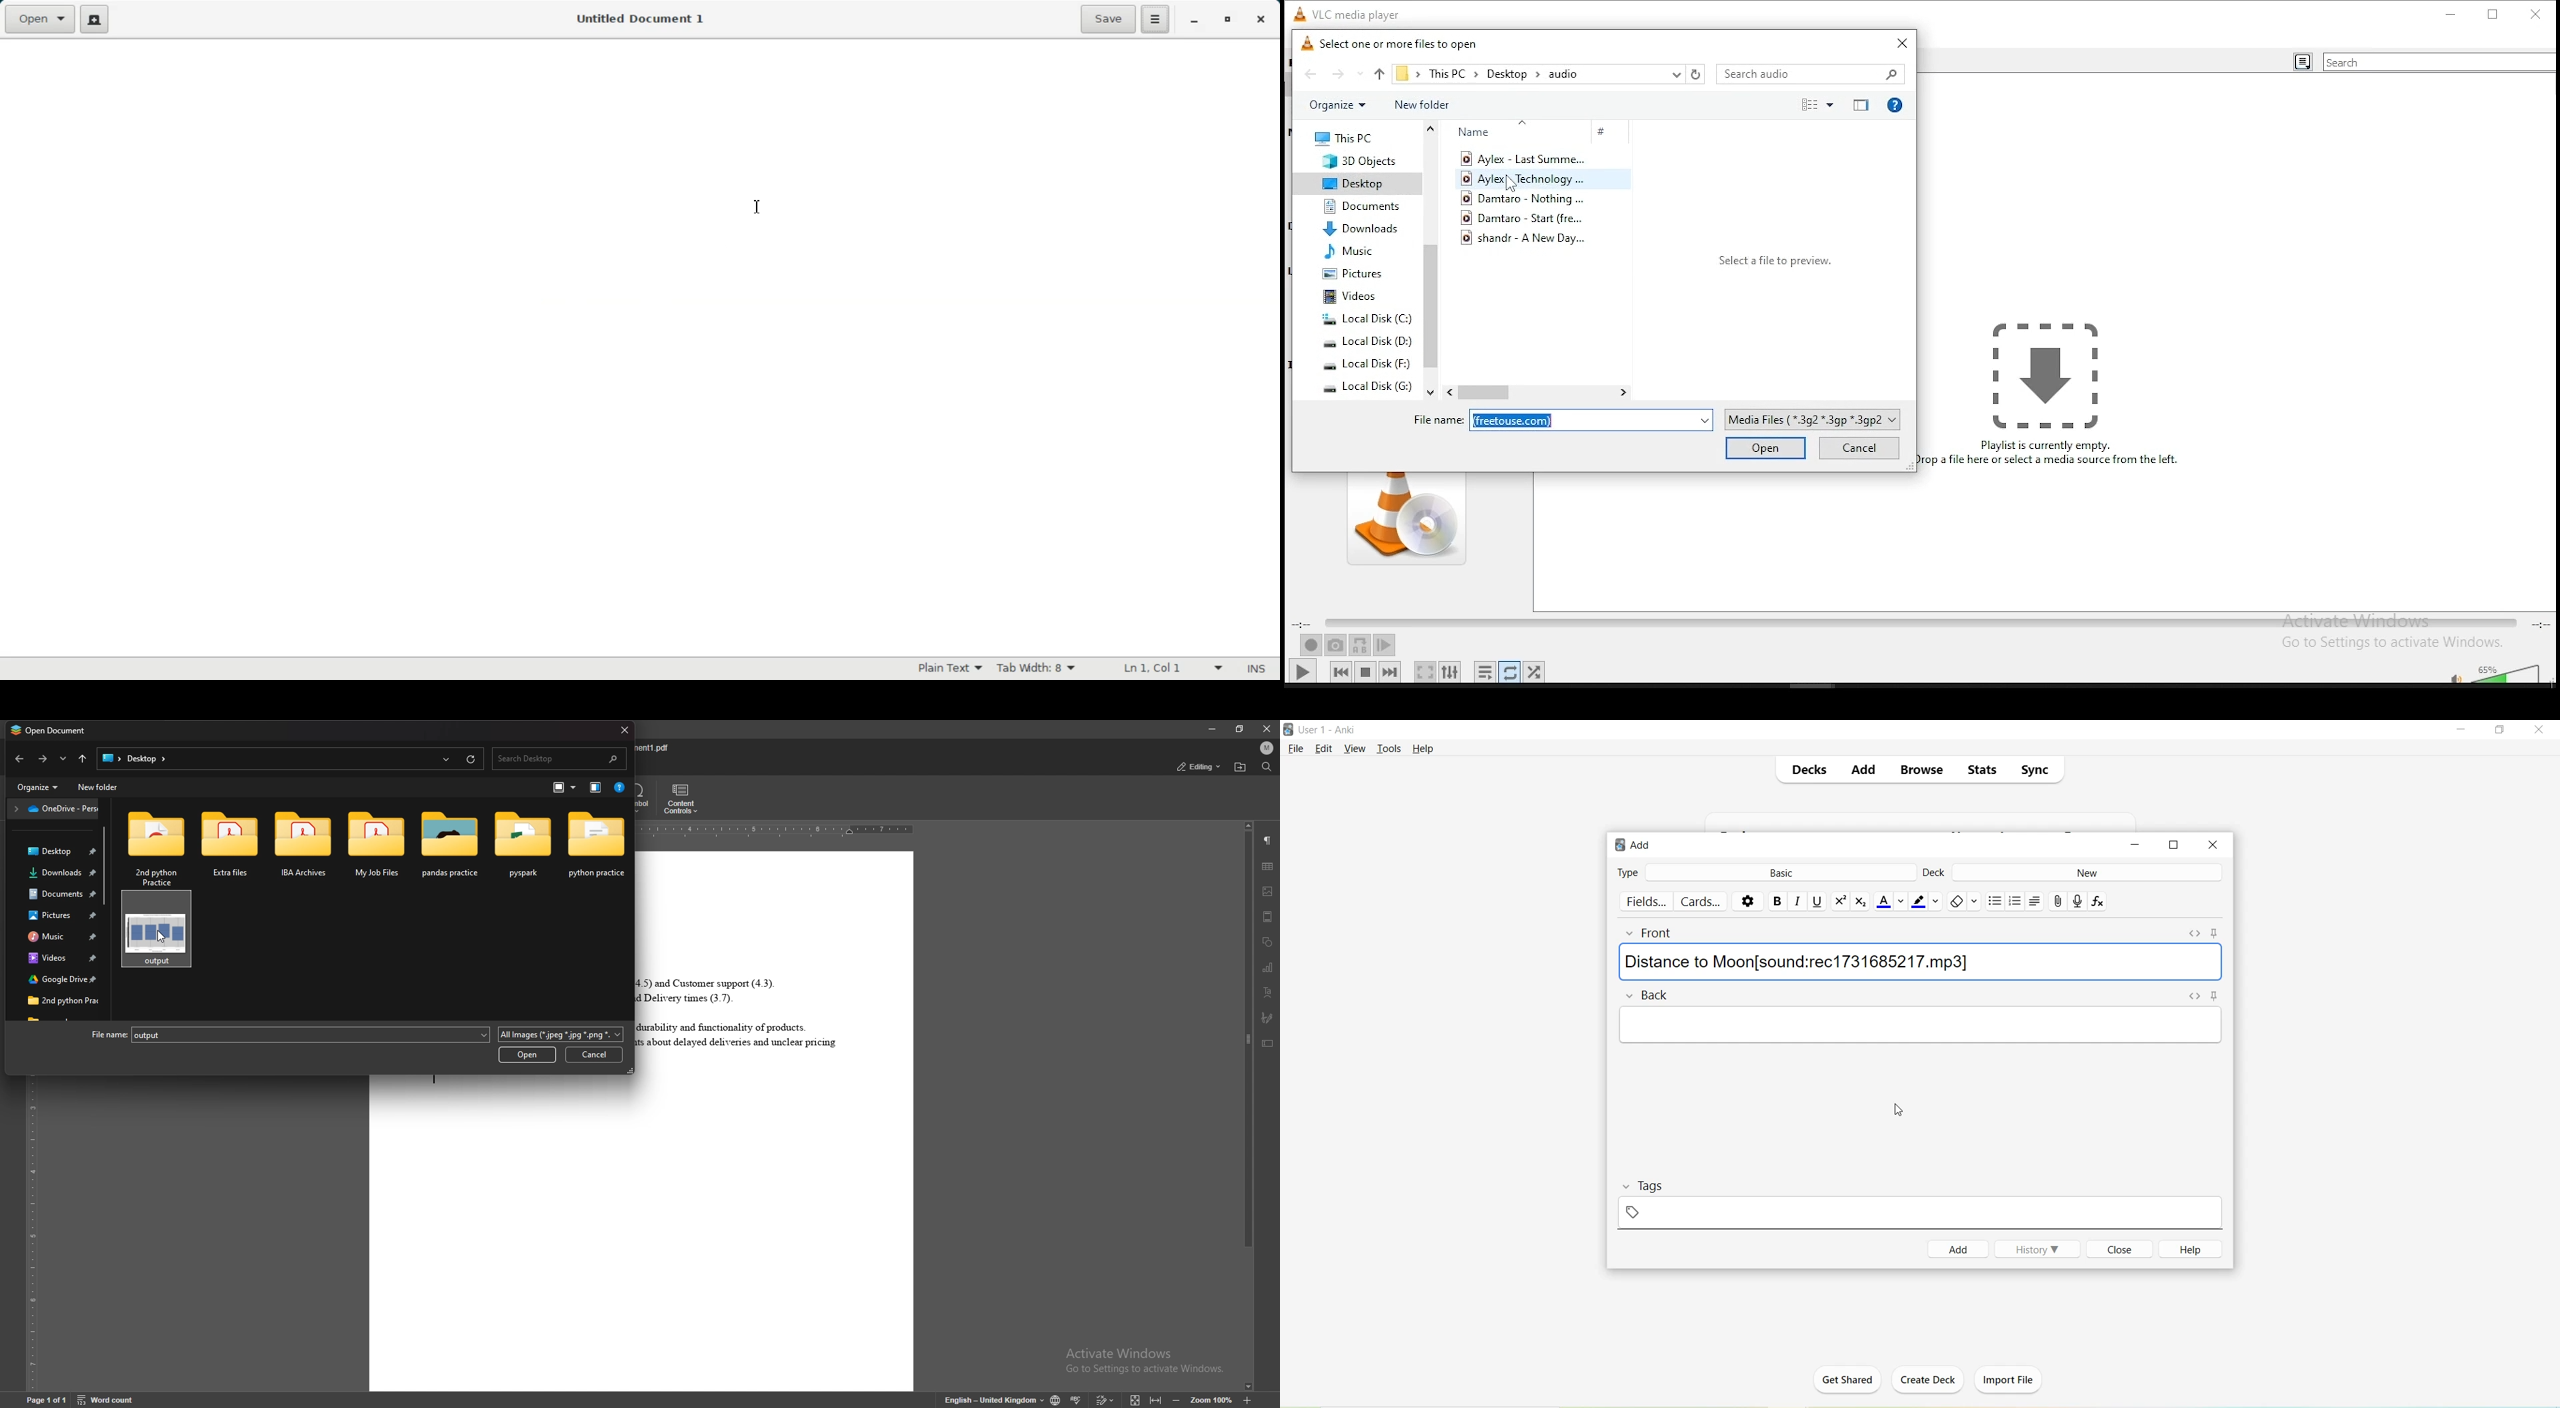  I want to click on back, so click(1312, 76).